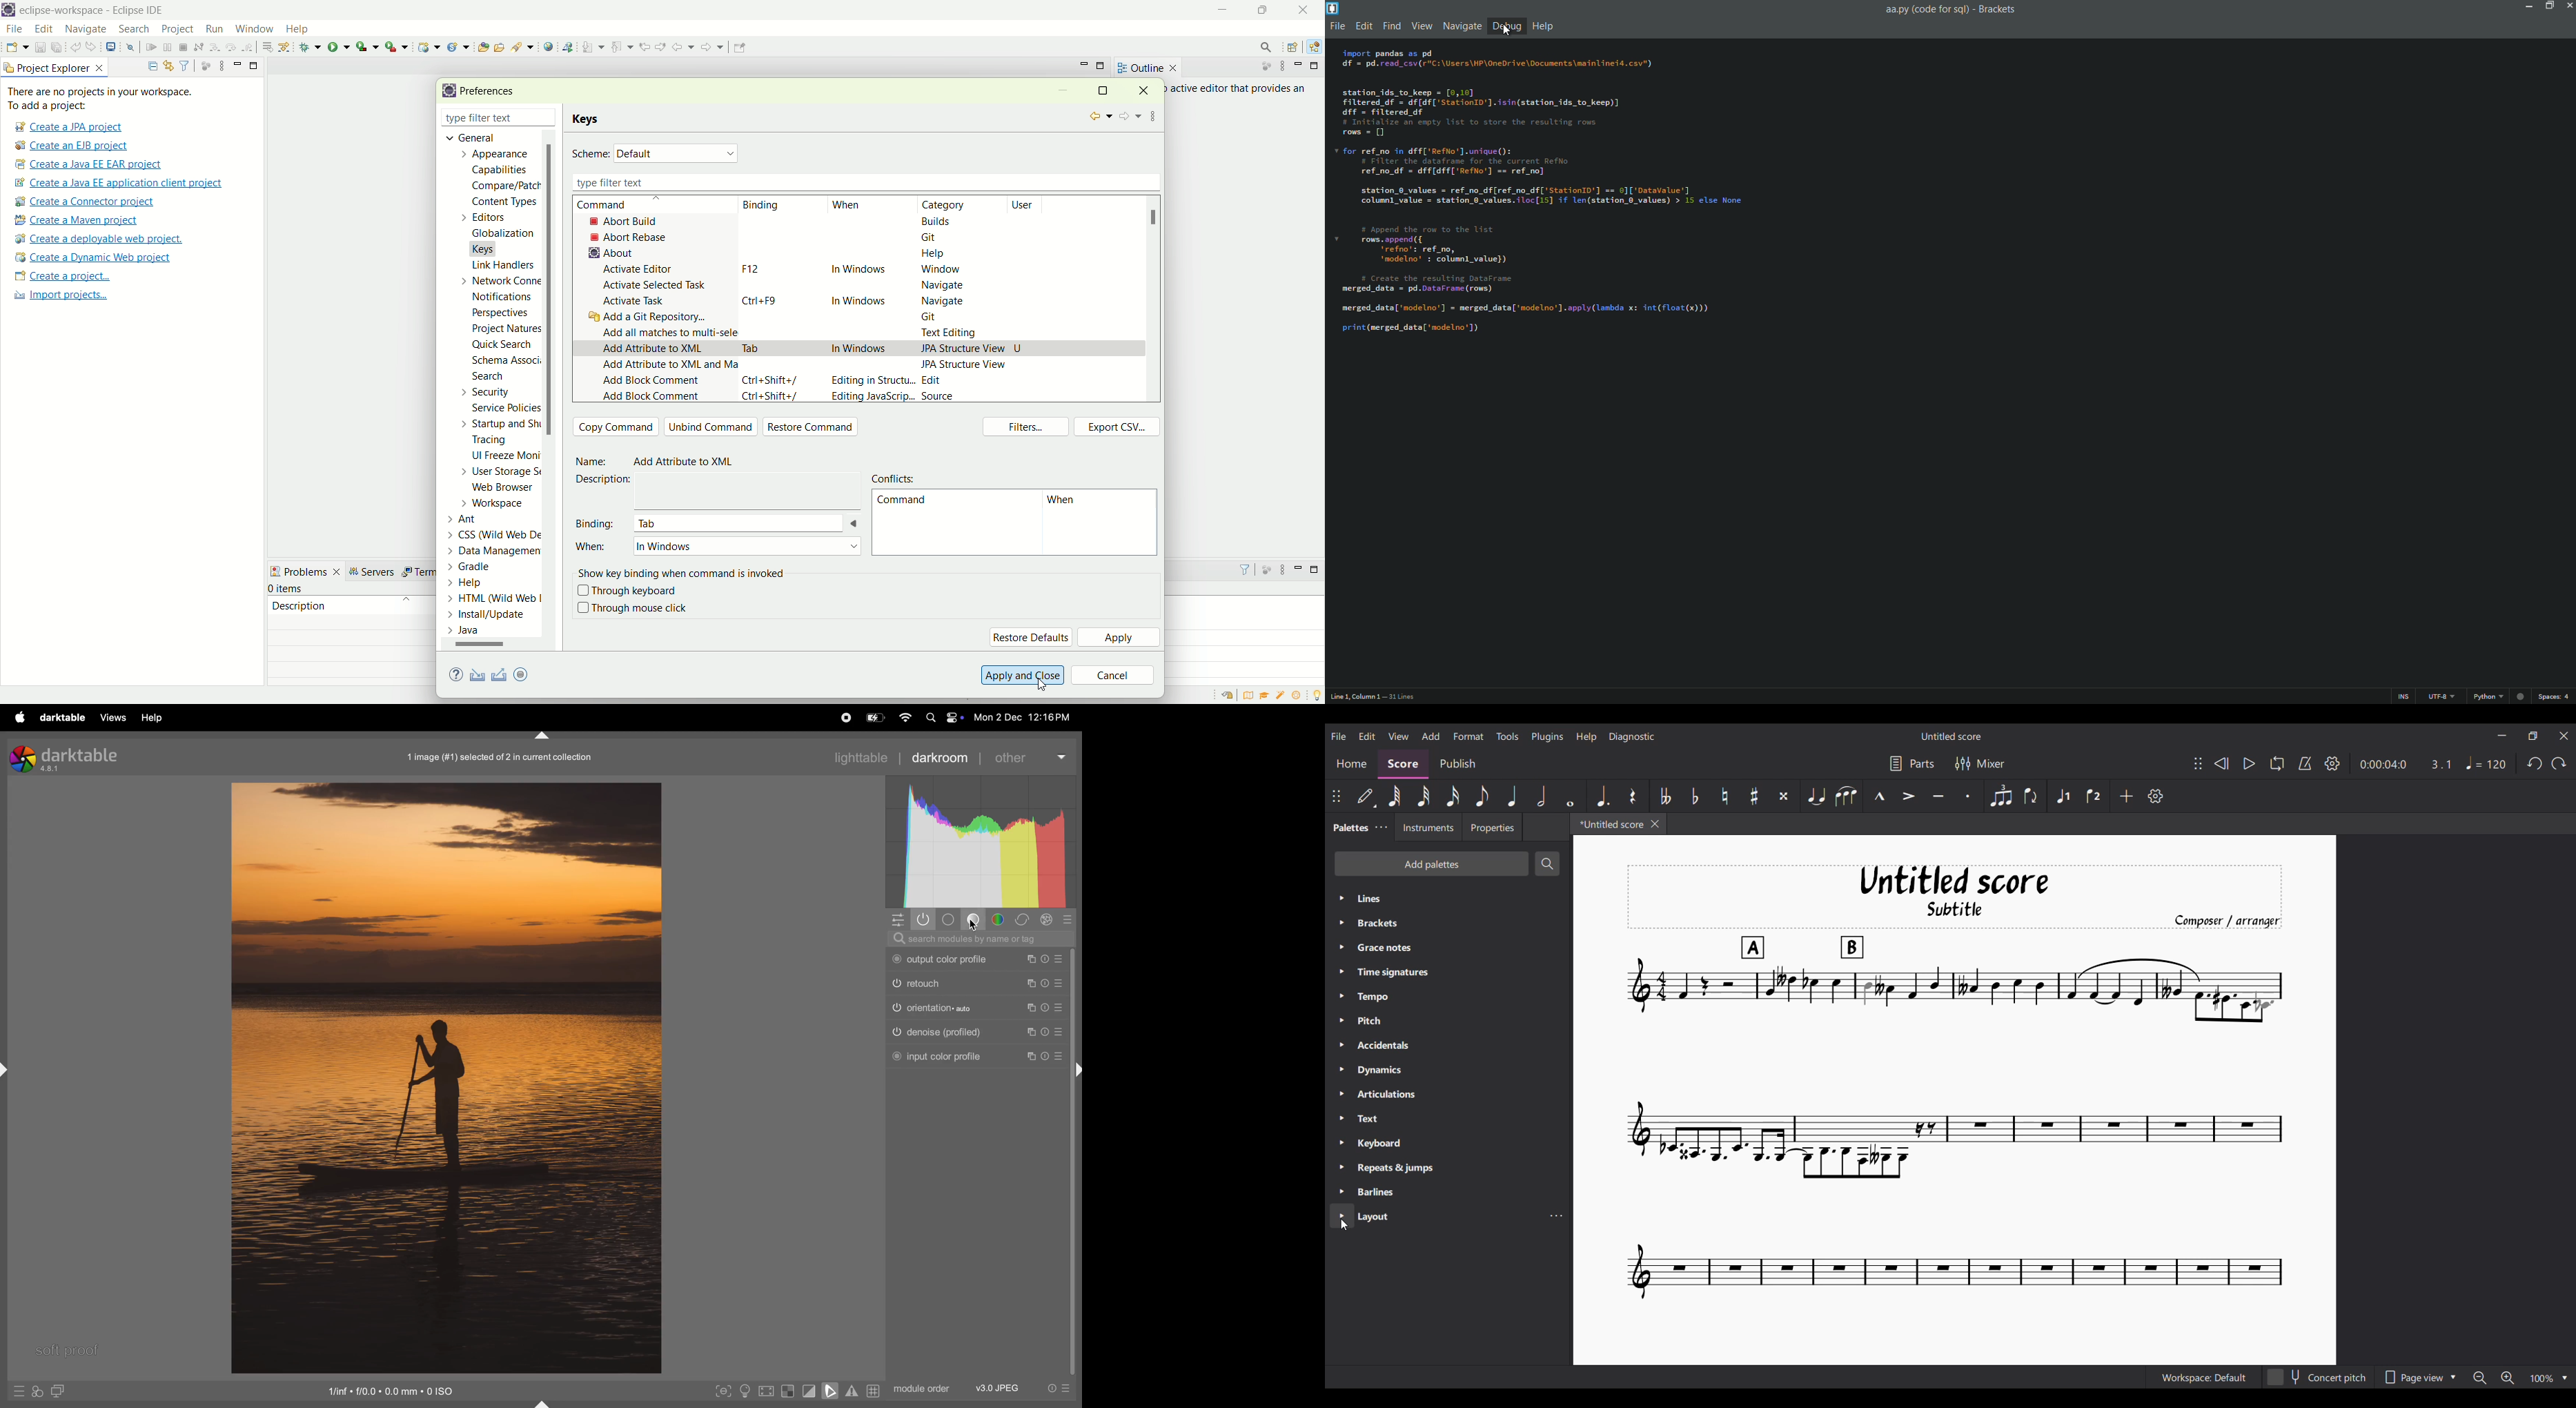  Describe the element at coordinates (1909, 796) in the screenshot. I see `Accent` at that location.